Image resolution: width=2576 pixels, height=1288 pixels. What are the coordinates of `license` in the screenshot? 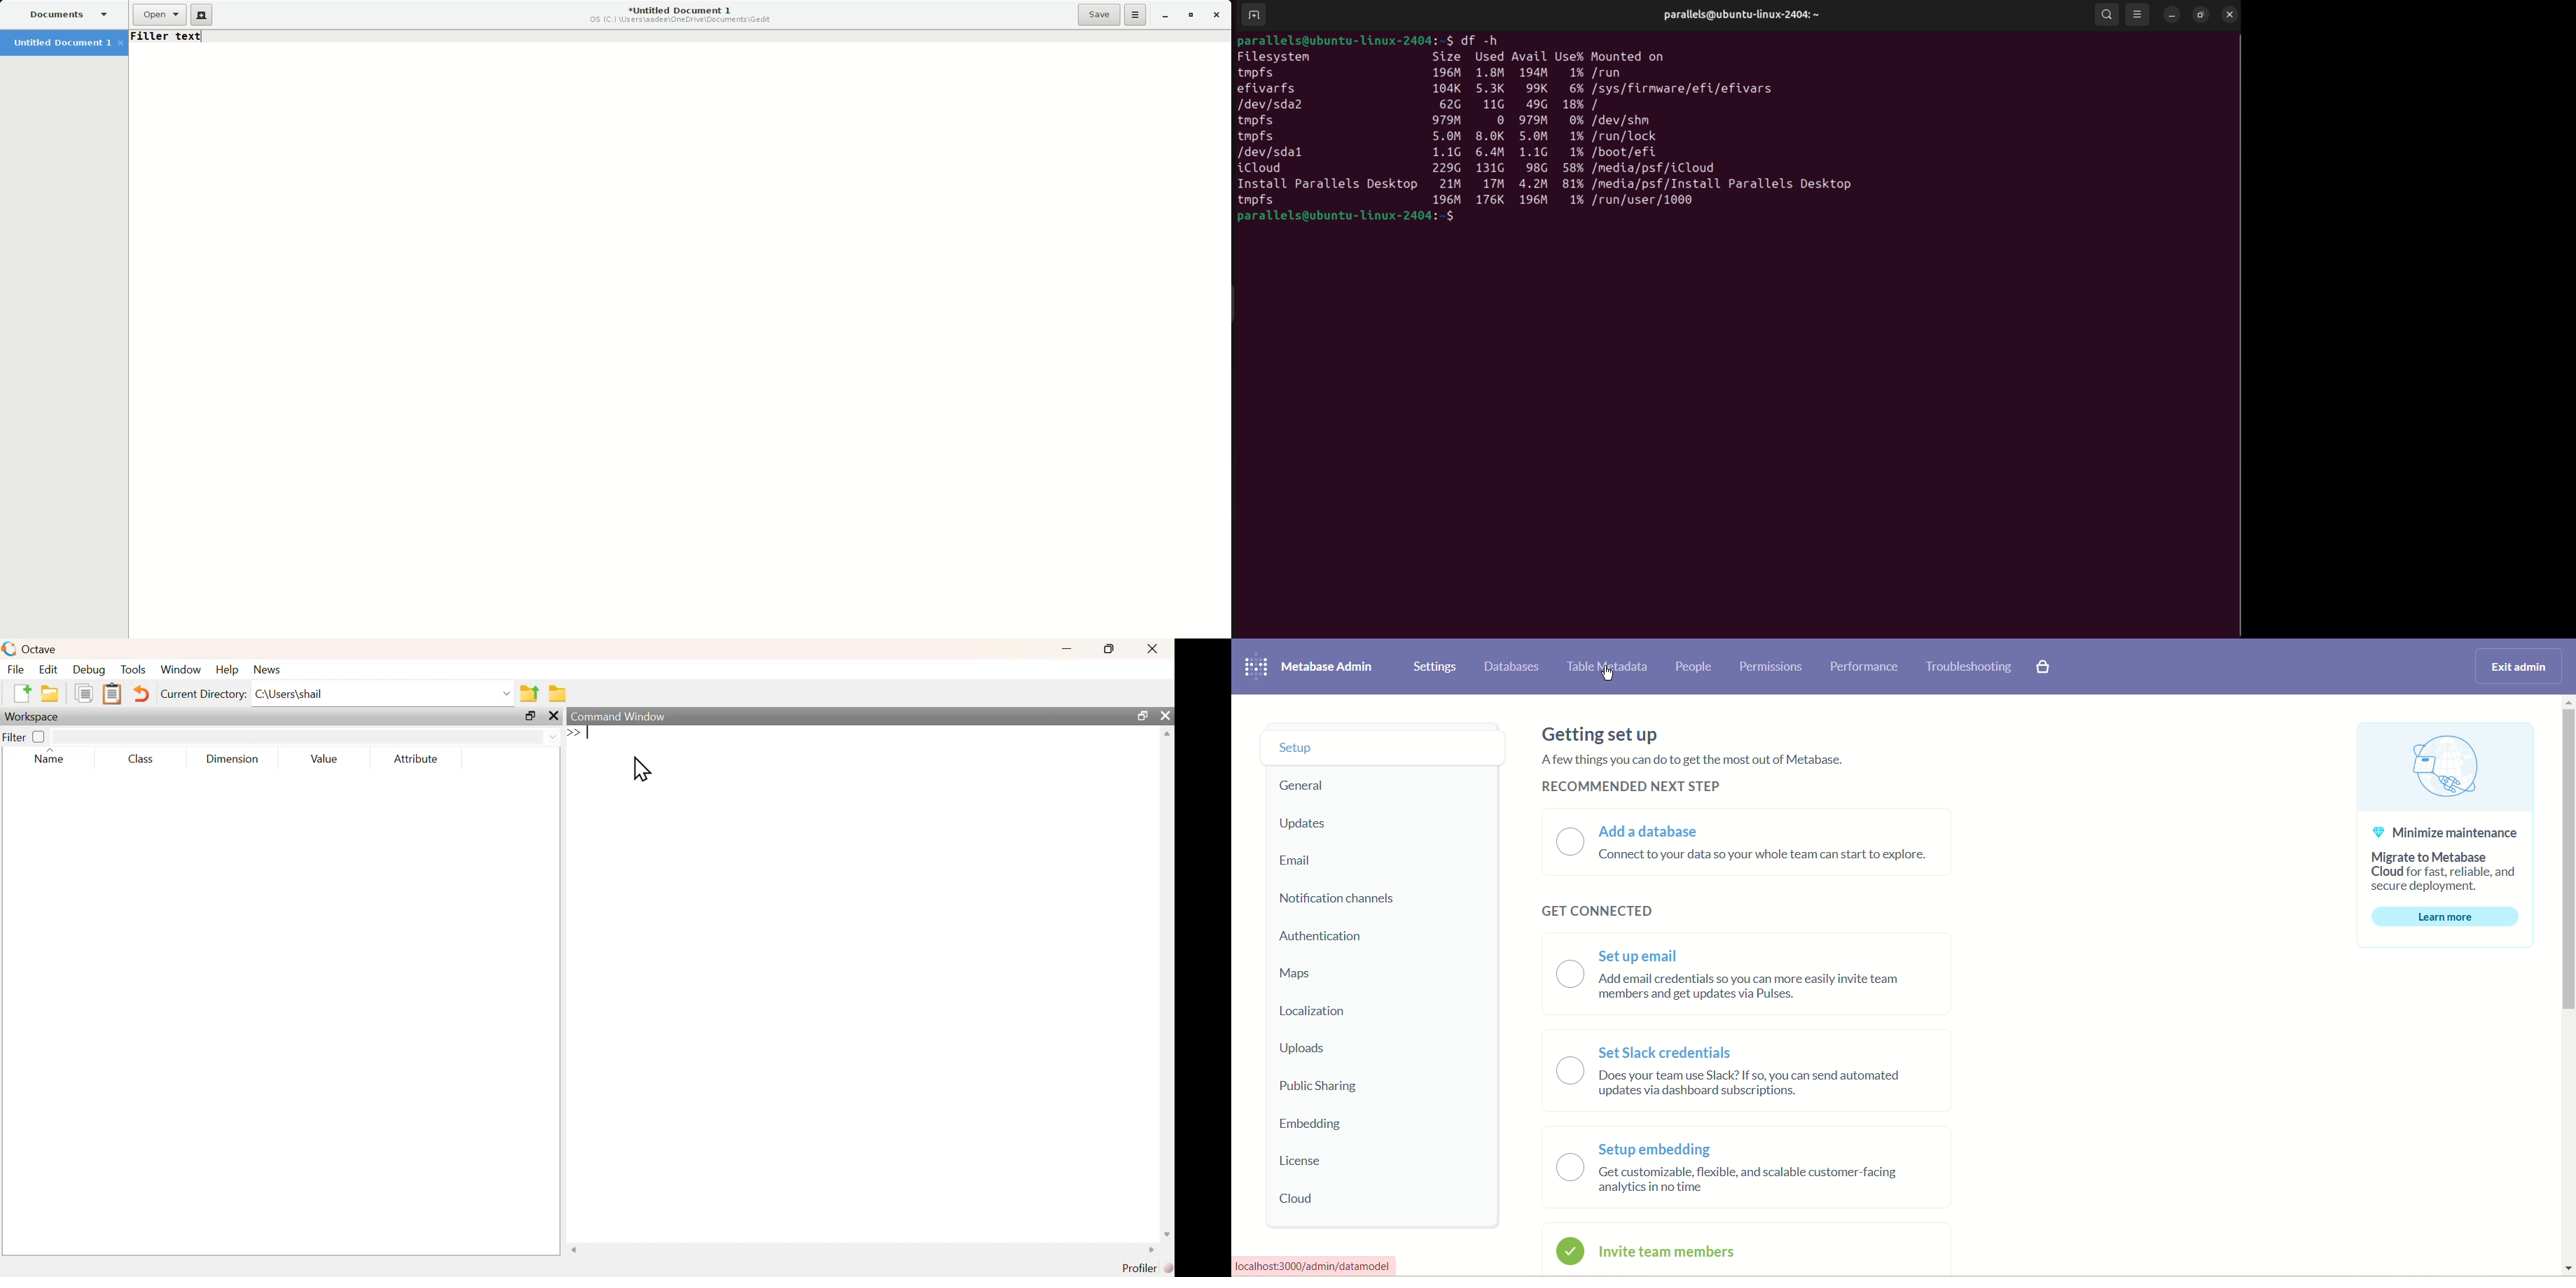 It's located at (1300, 1161).